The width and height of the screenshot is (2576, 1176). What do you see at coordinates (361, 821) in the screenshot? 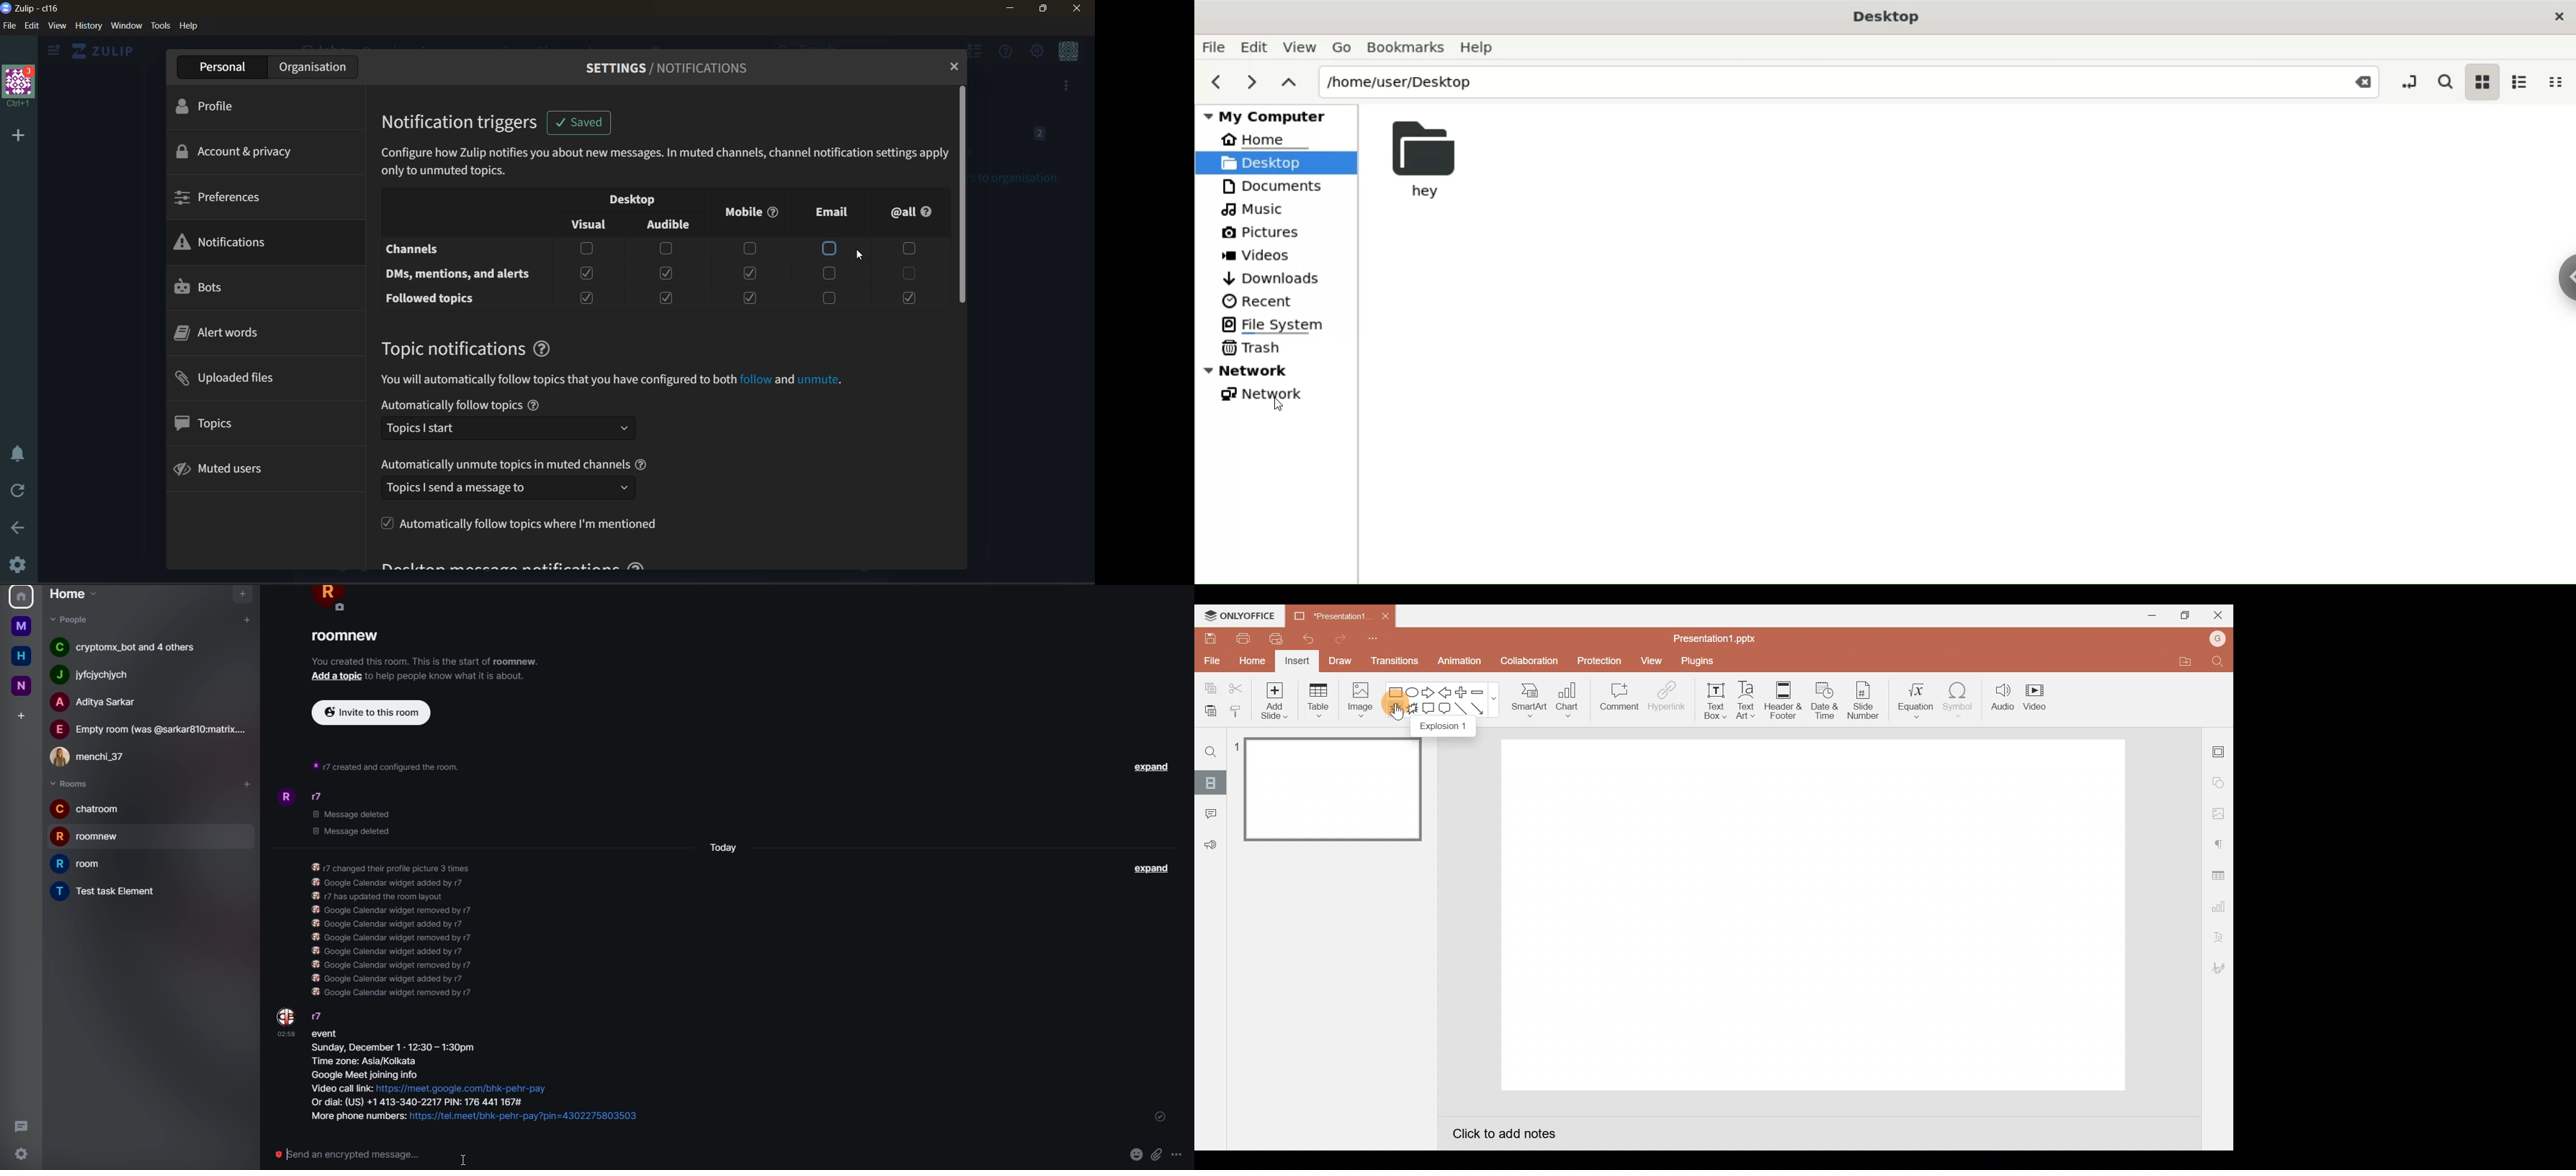
I see `deleted` at bounding box center [361, 821].